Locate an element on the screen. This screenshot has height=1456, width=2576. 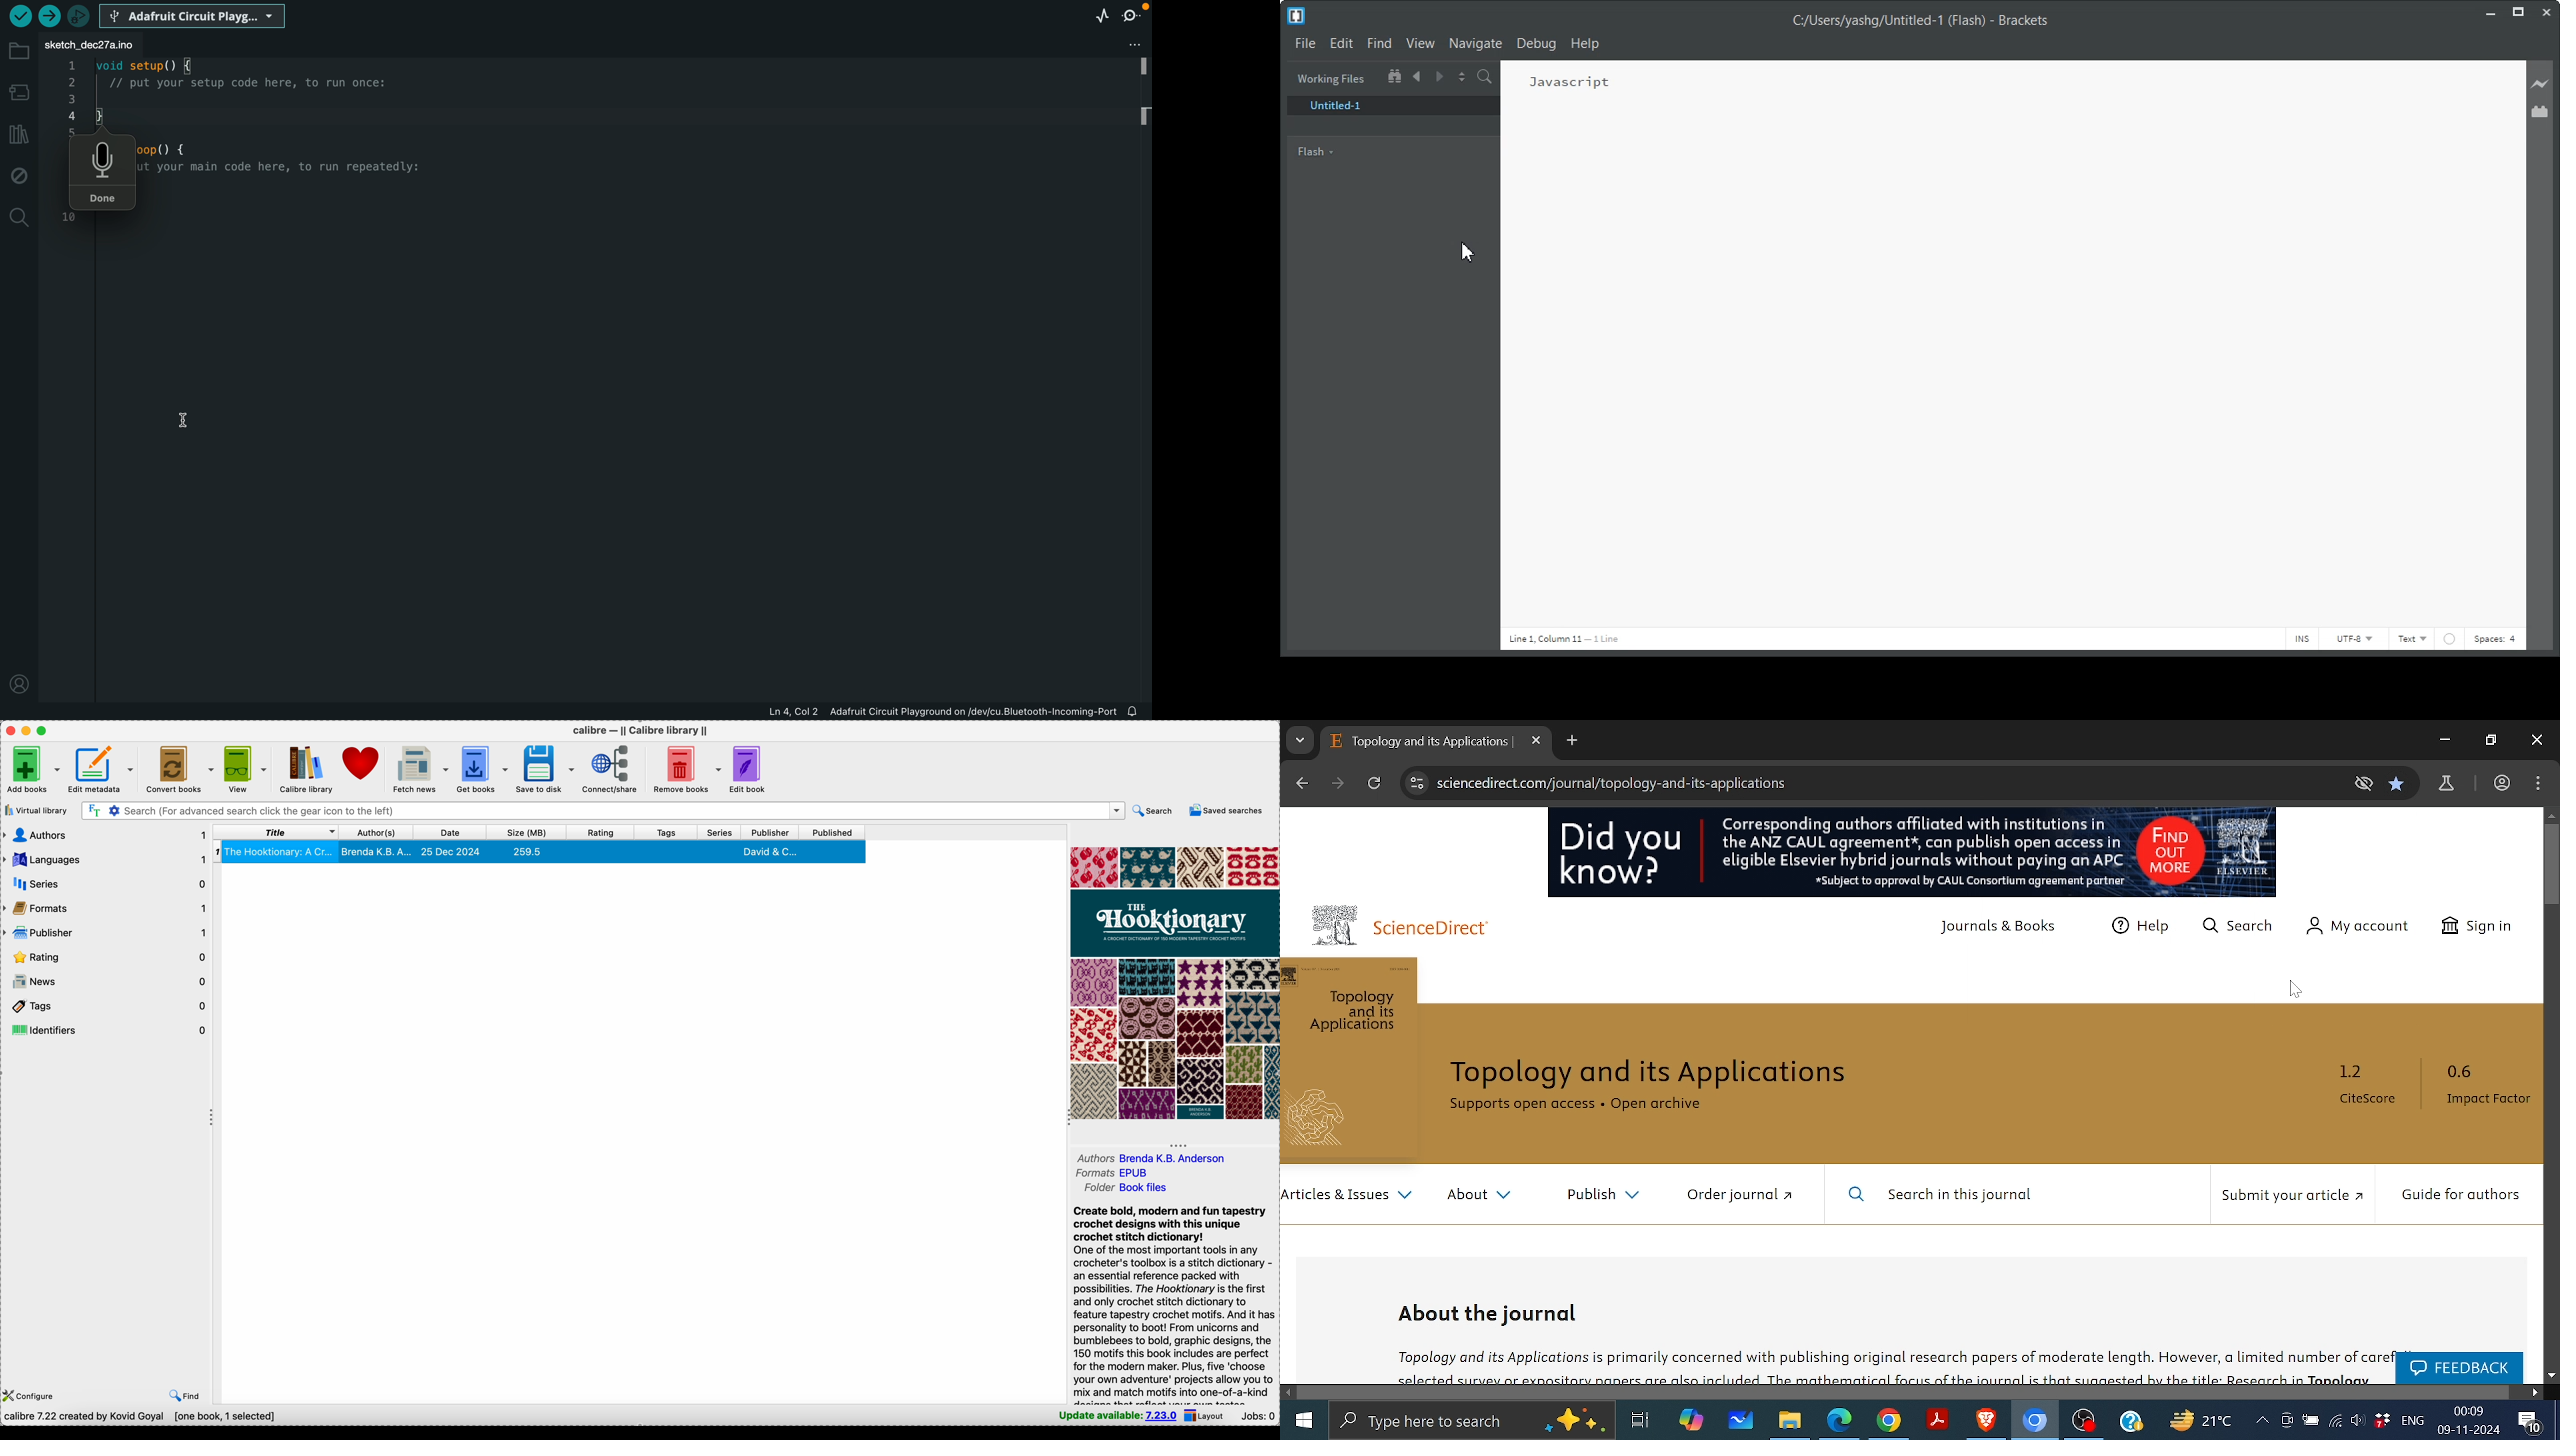
Submit your article  is located at coordinates (2291, 1201).